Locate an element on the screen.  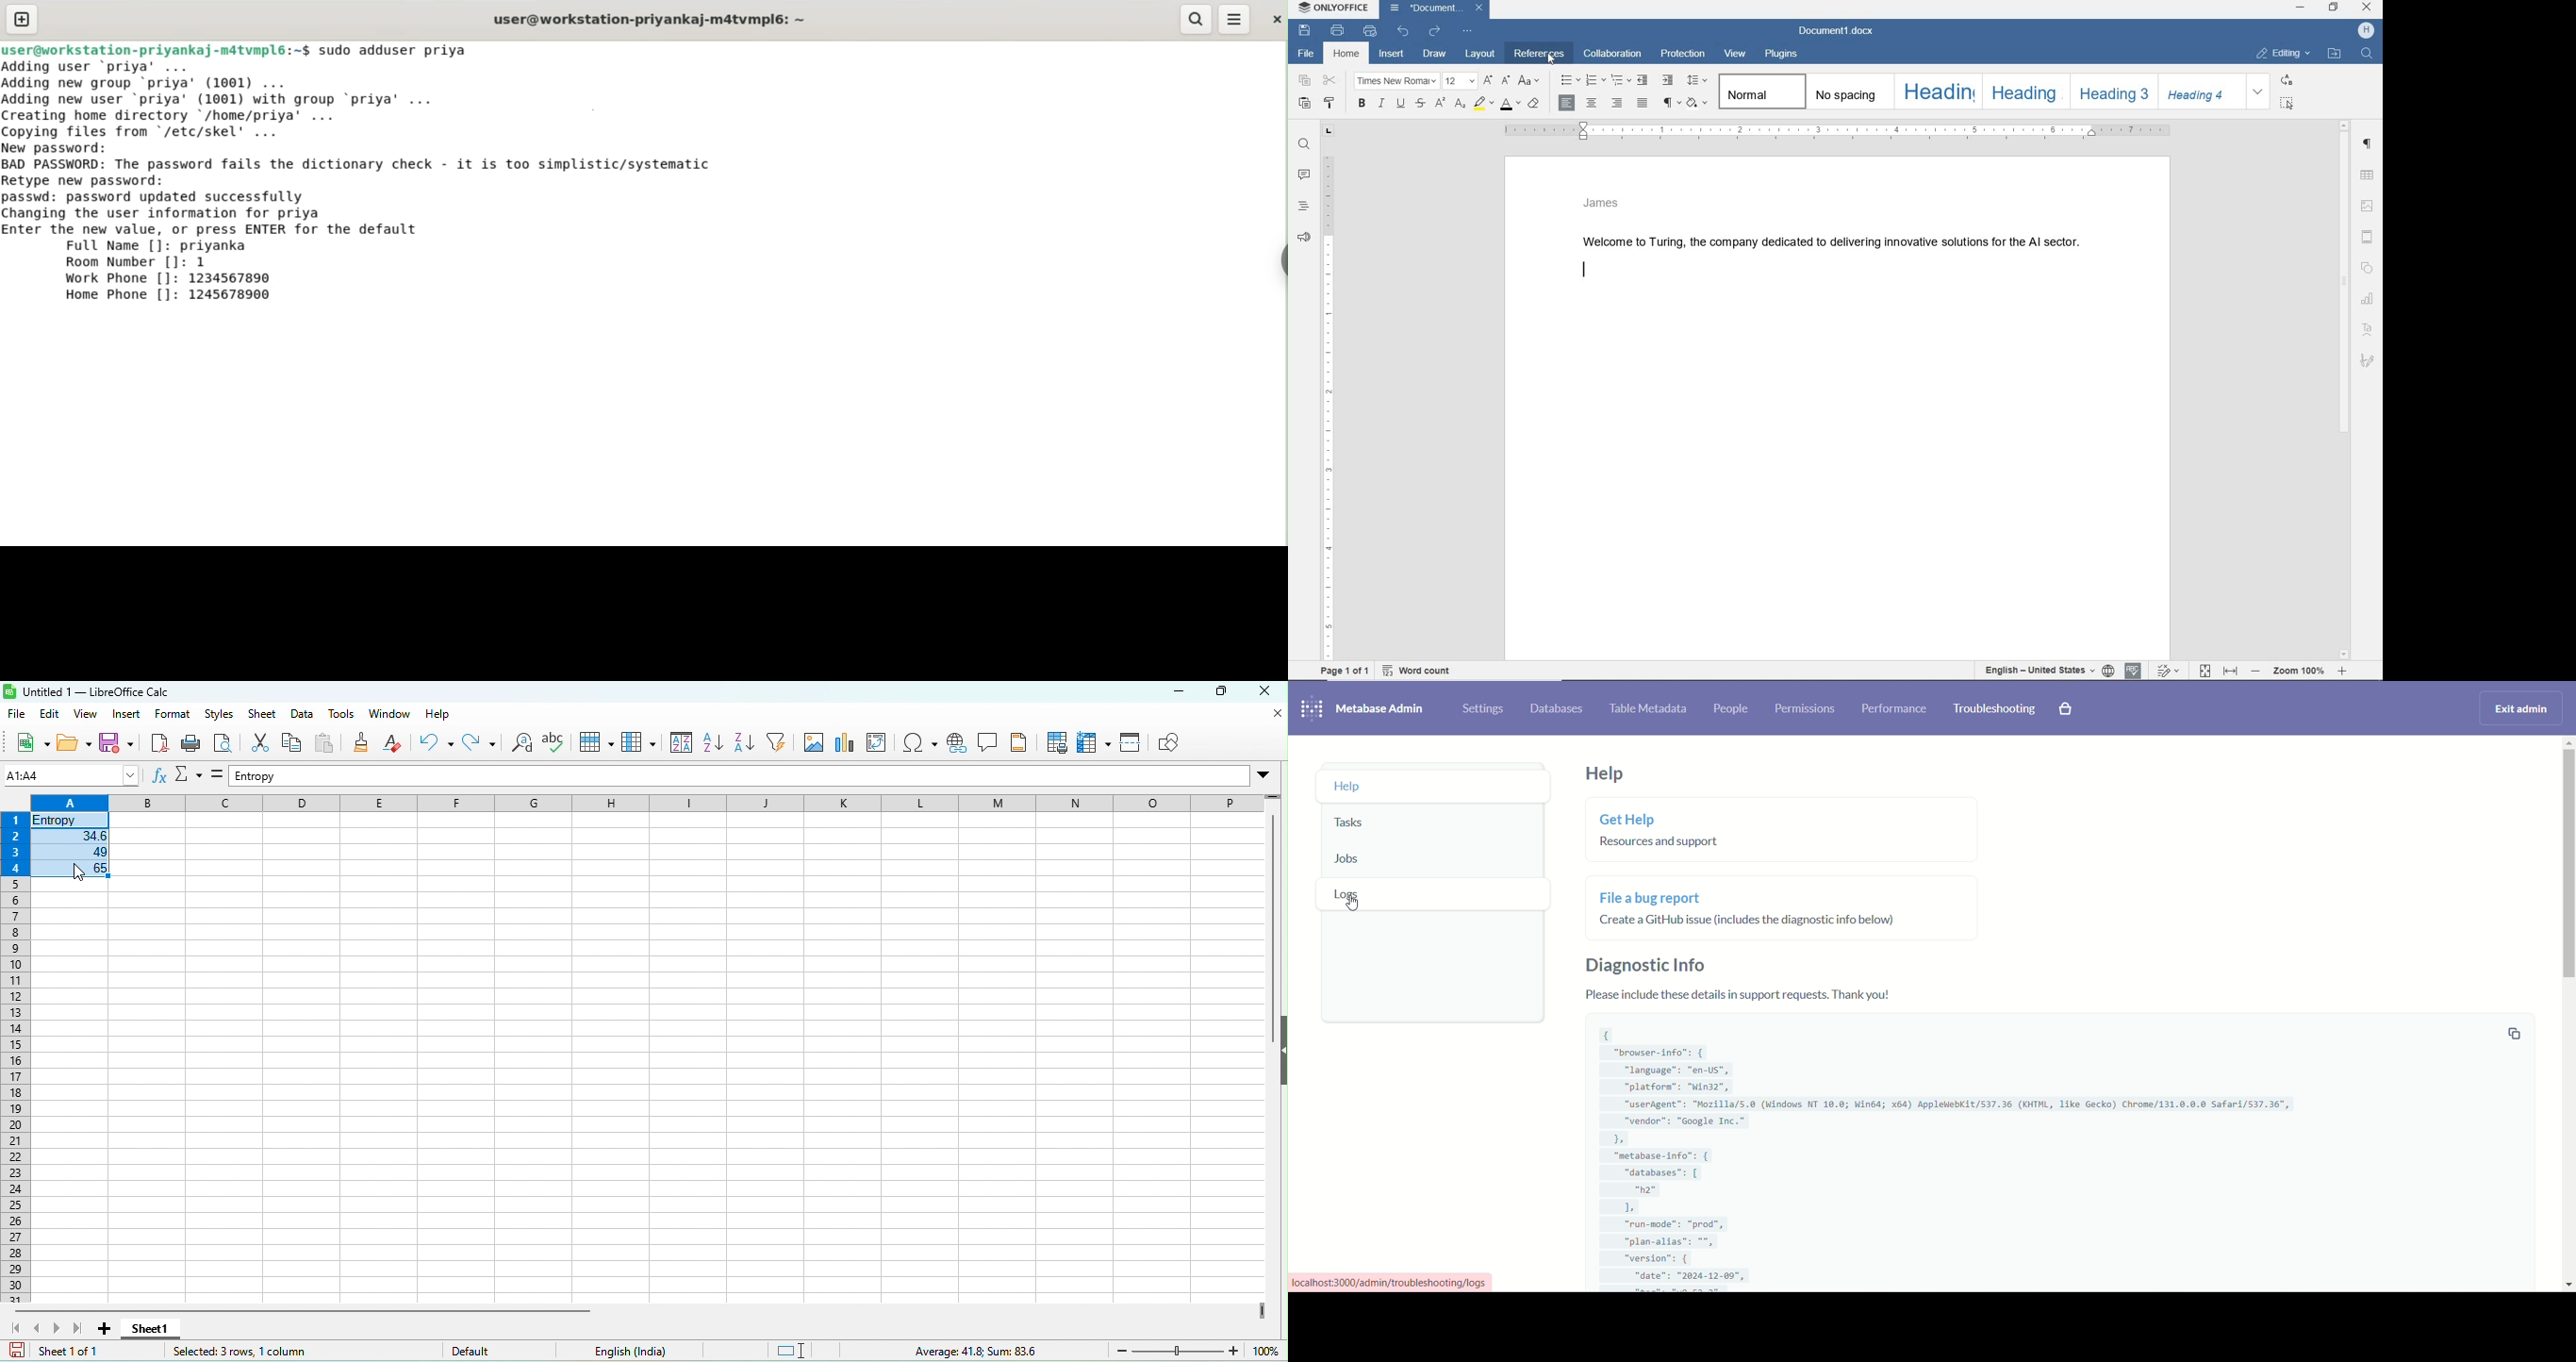
headings is located at coordinates (1303, 209).